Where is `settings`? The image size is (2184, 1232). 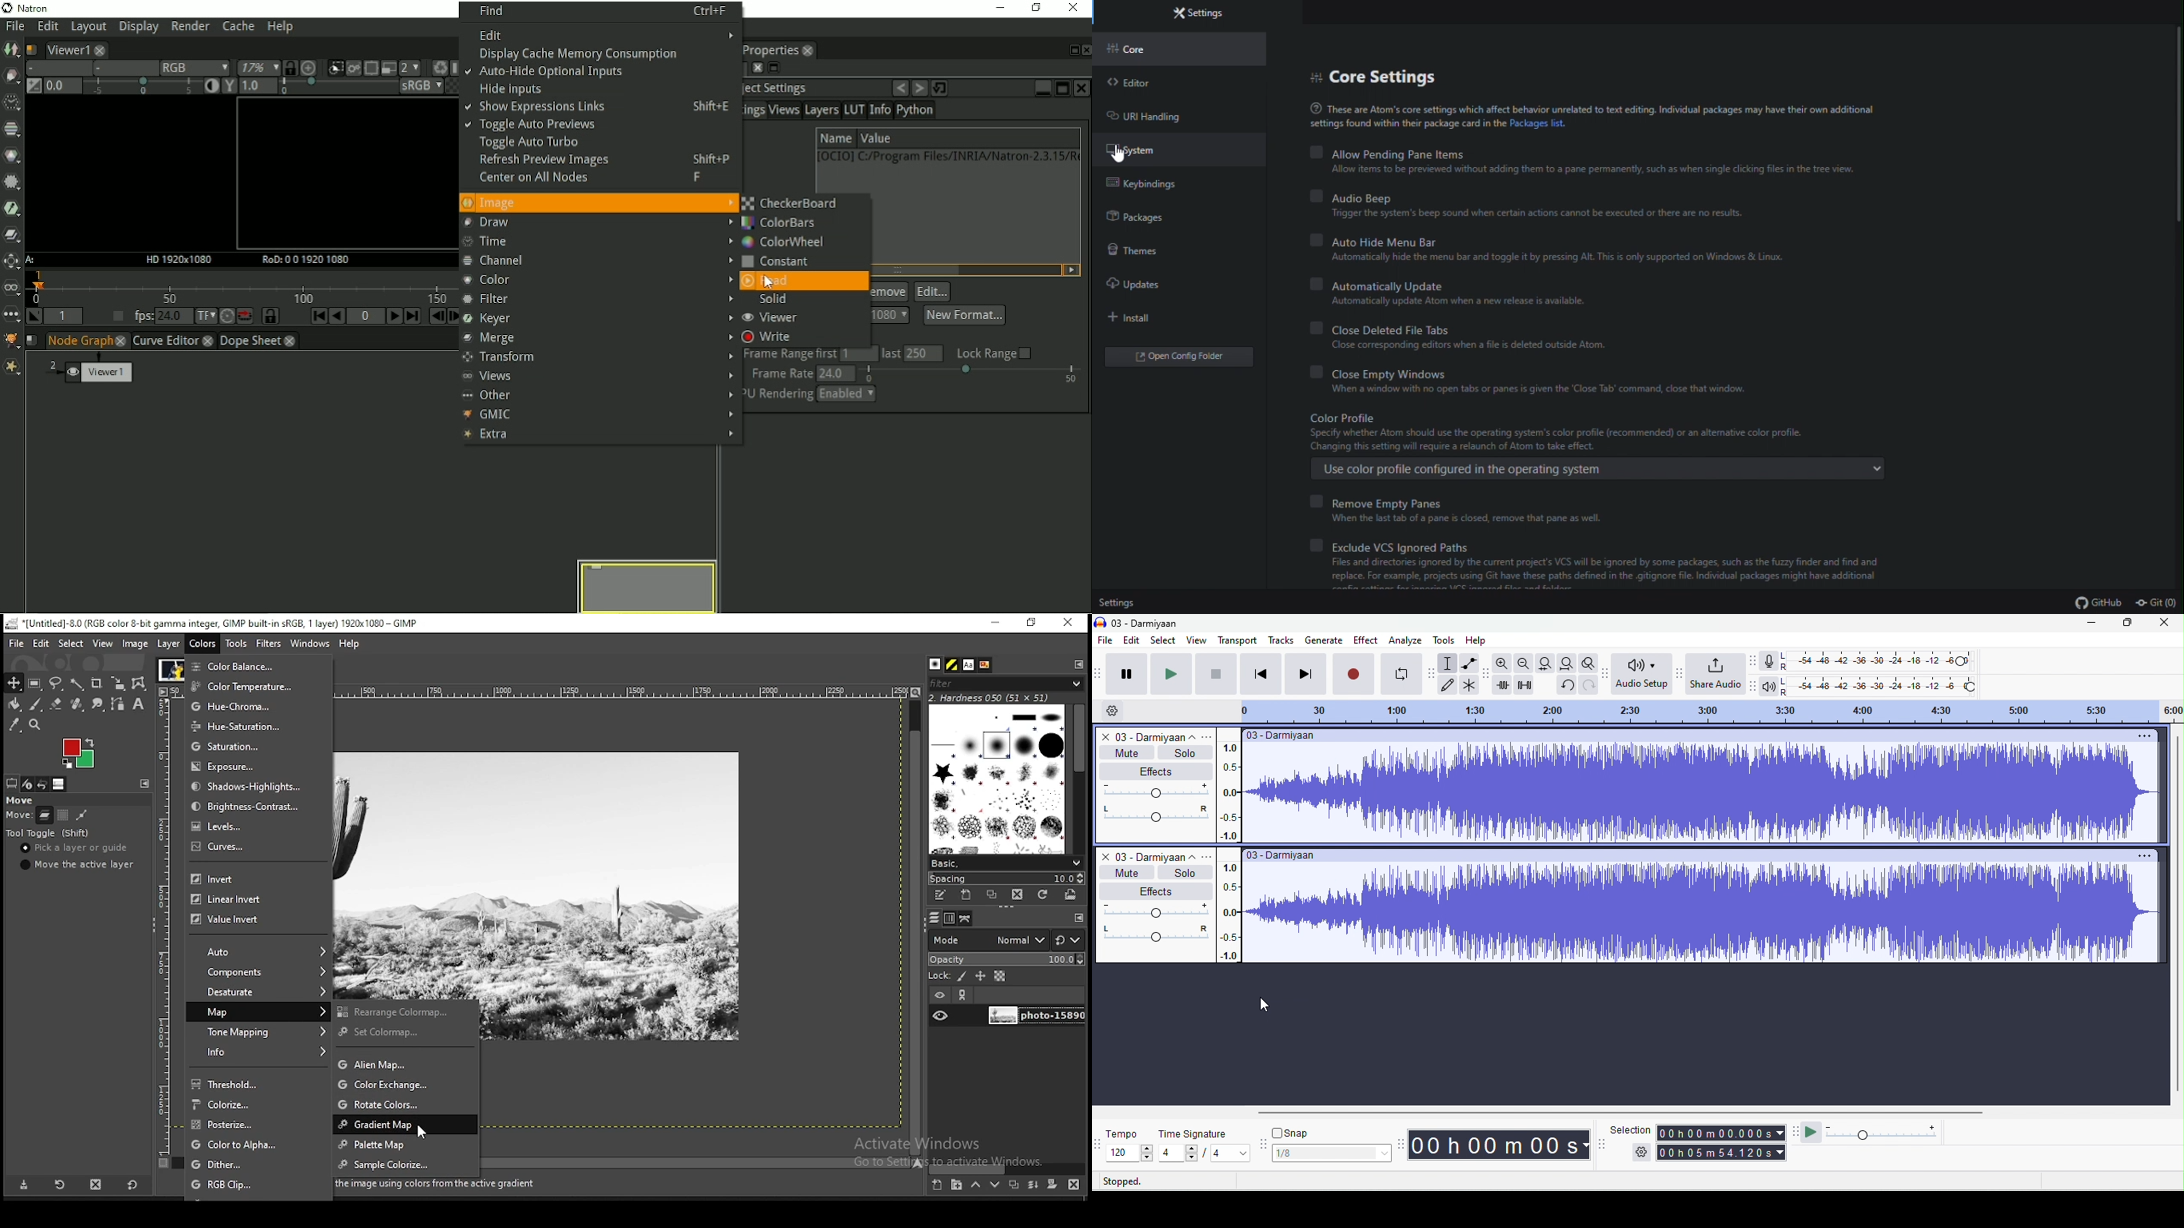
settings is located at coordinates (1119, 605).